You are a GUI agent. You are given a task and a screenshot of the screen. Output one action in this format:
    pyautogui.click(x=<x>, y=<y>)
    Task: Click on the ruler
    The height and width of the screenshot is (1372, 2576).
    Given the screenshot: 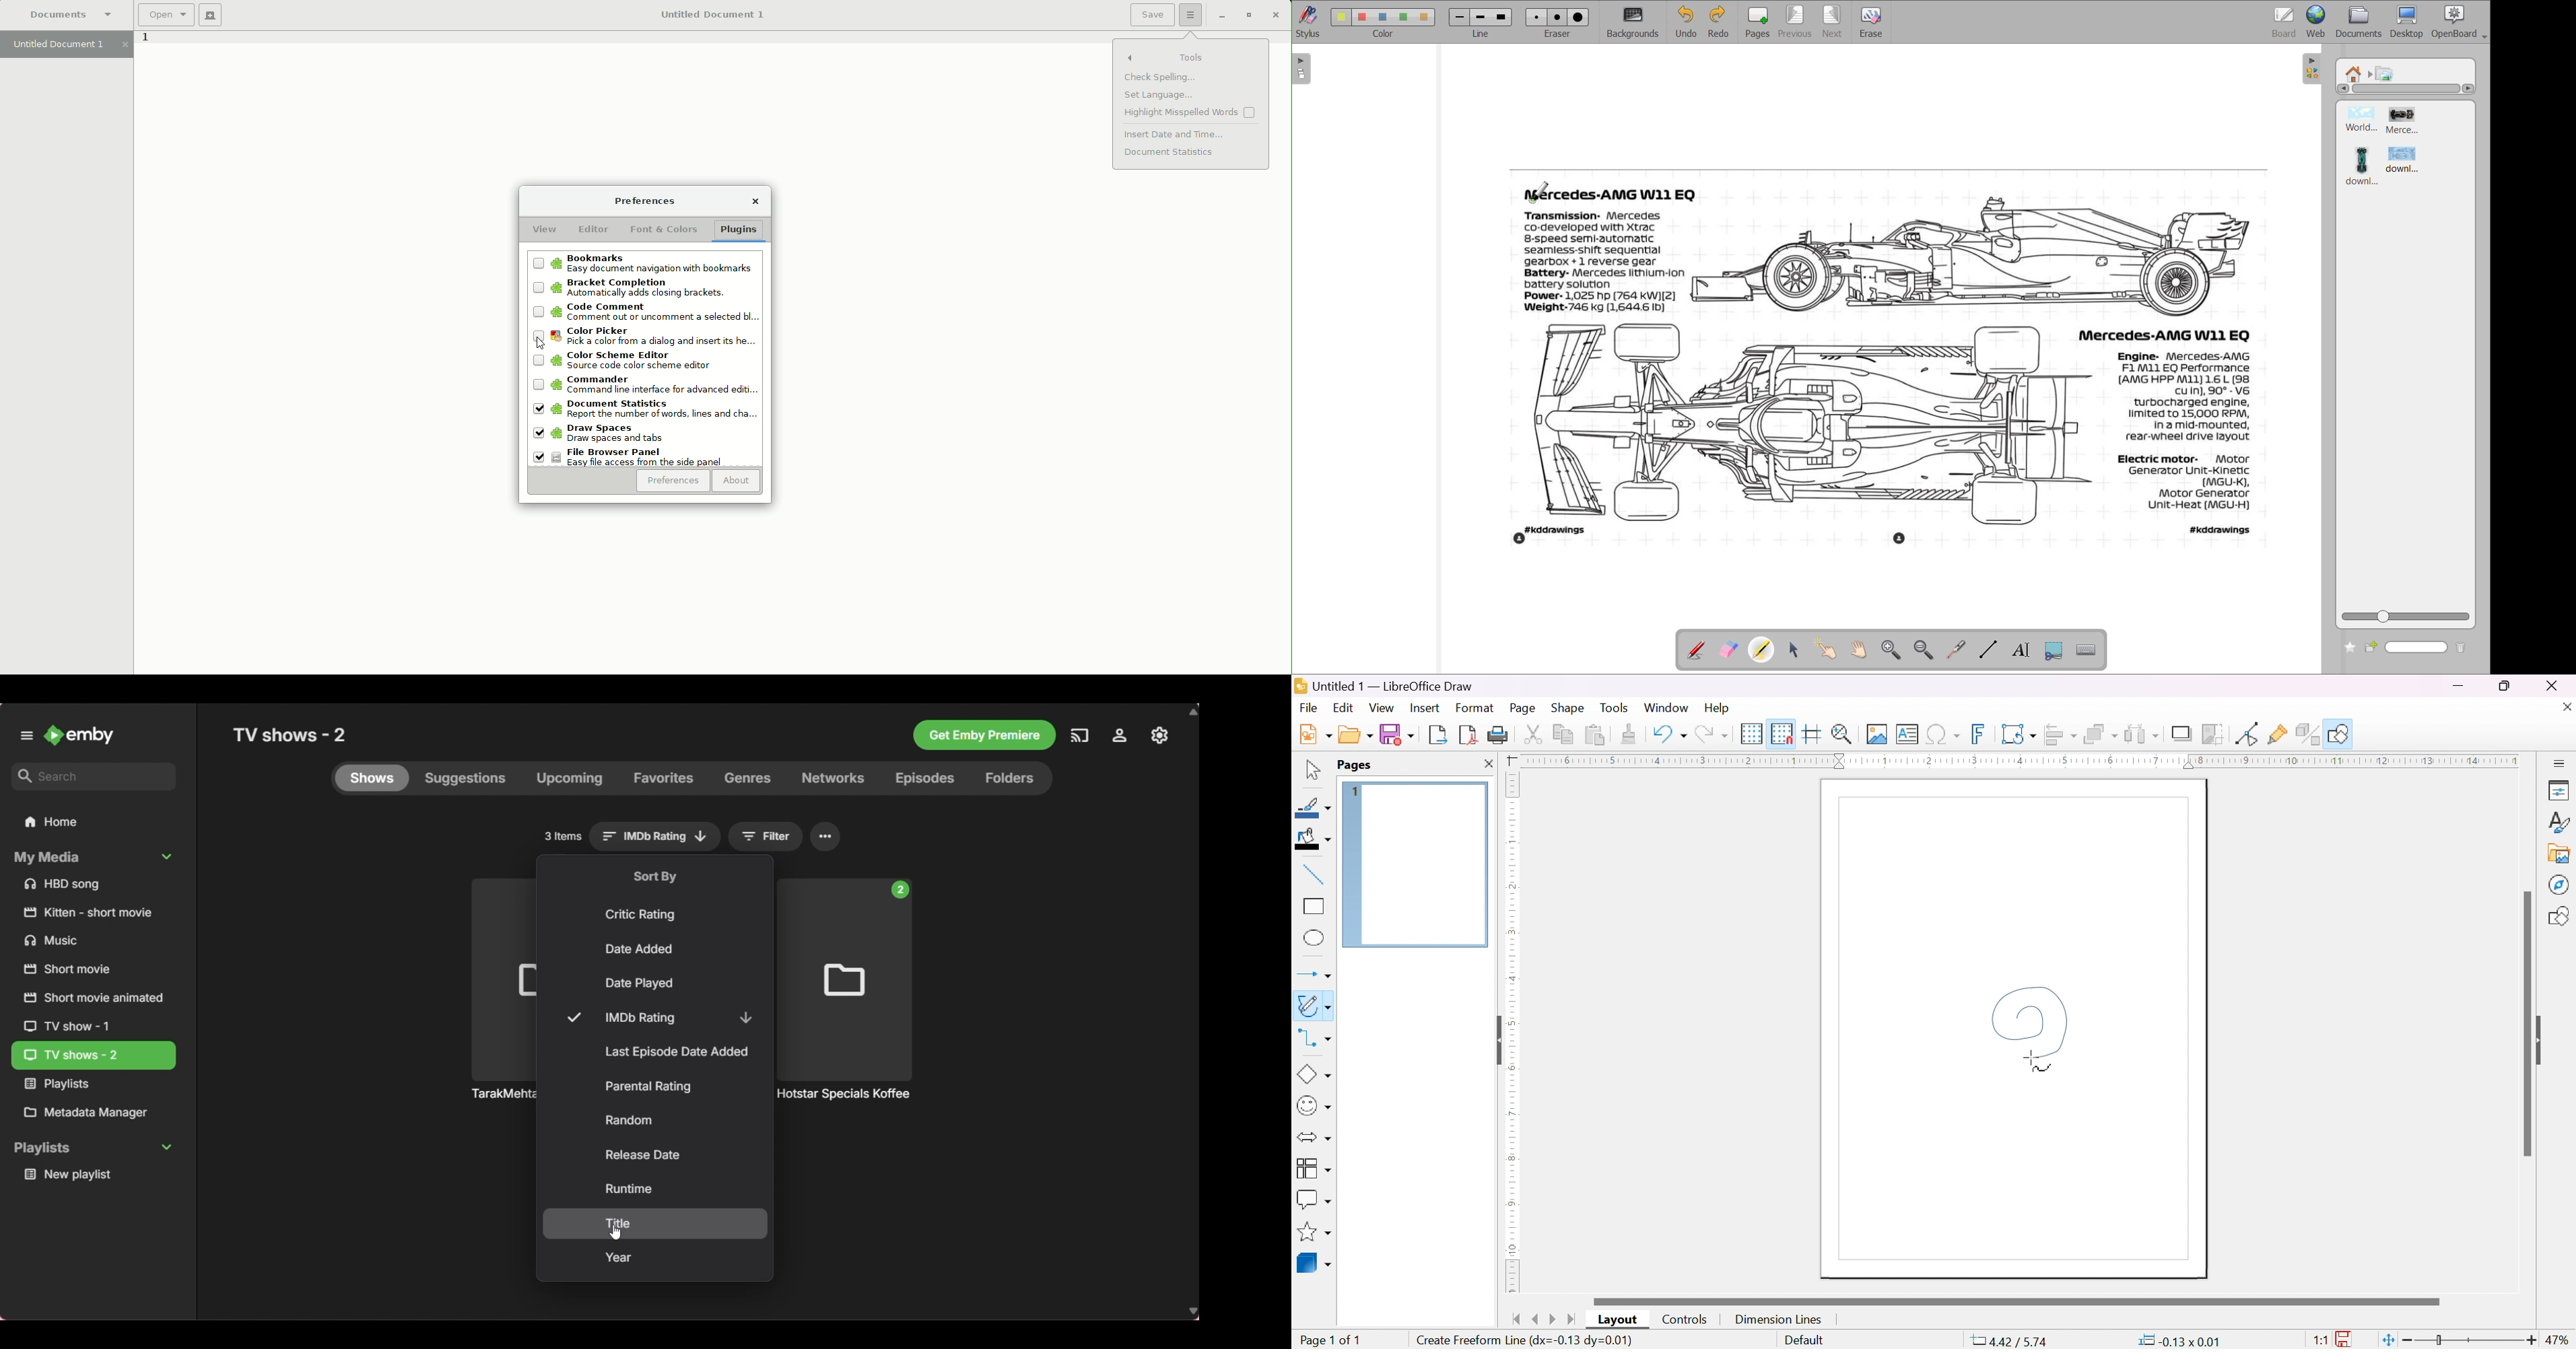 What is the action you would take?
    pyautogui.click(x=1509, y=1164)
    